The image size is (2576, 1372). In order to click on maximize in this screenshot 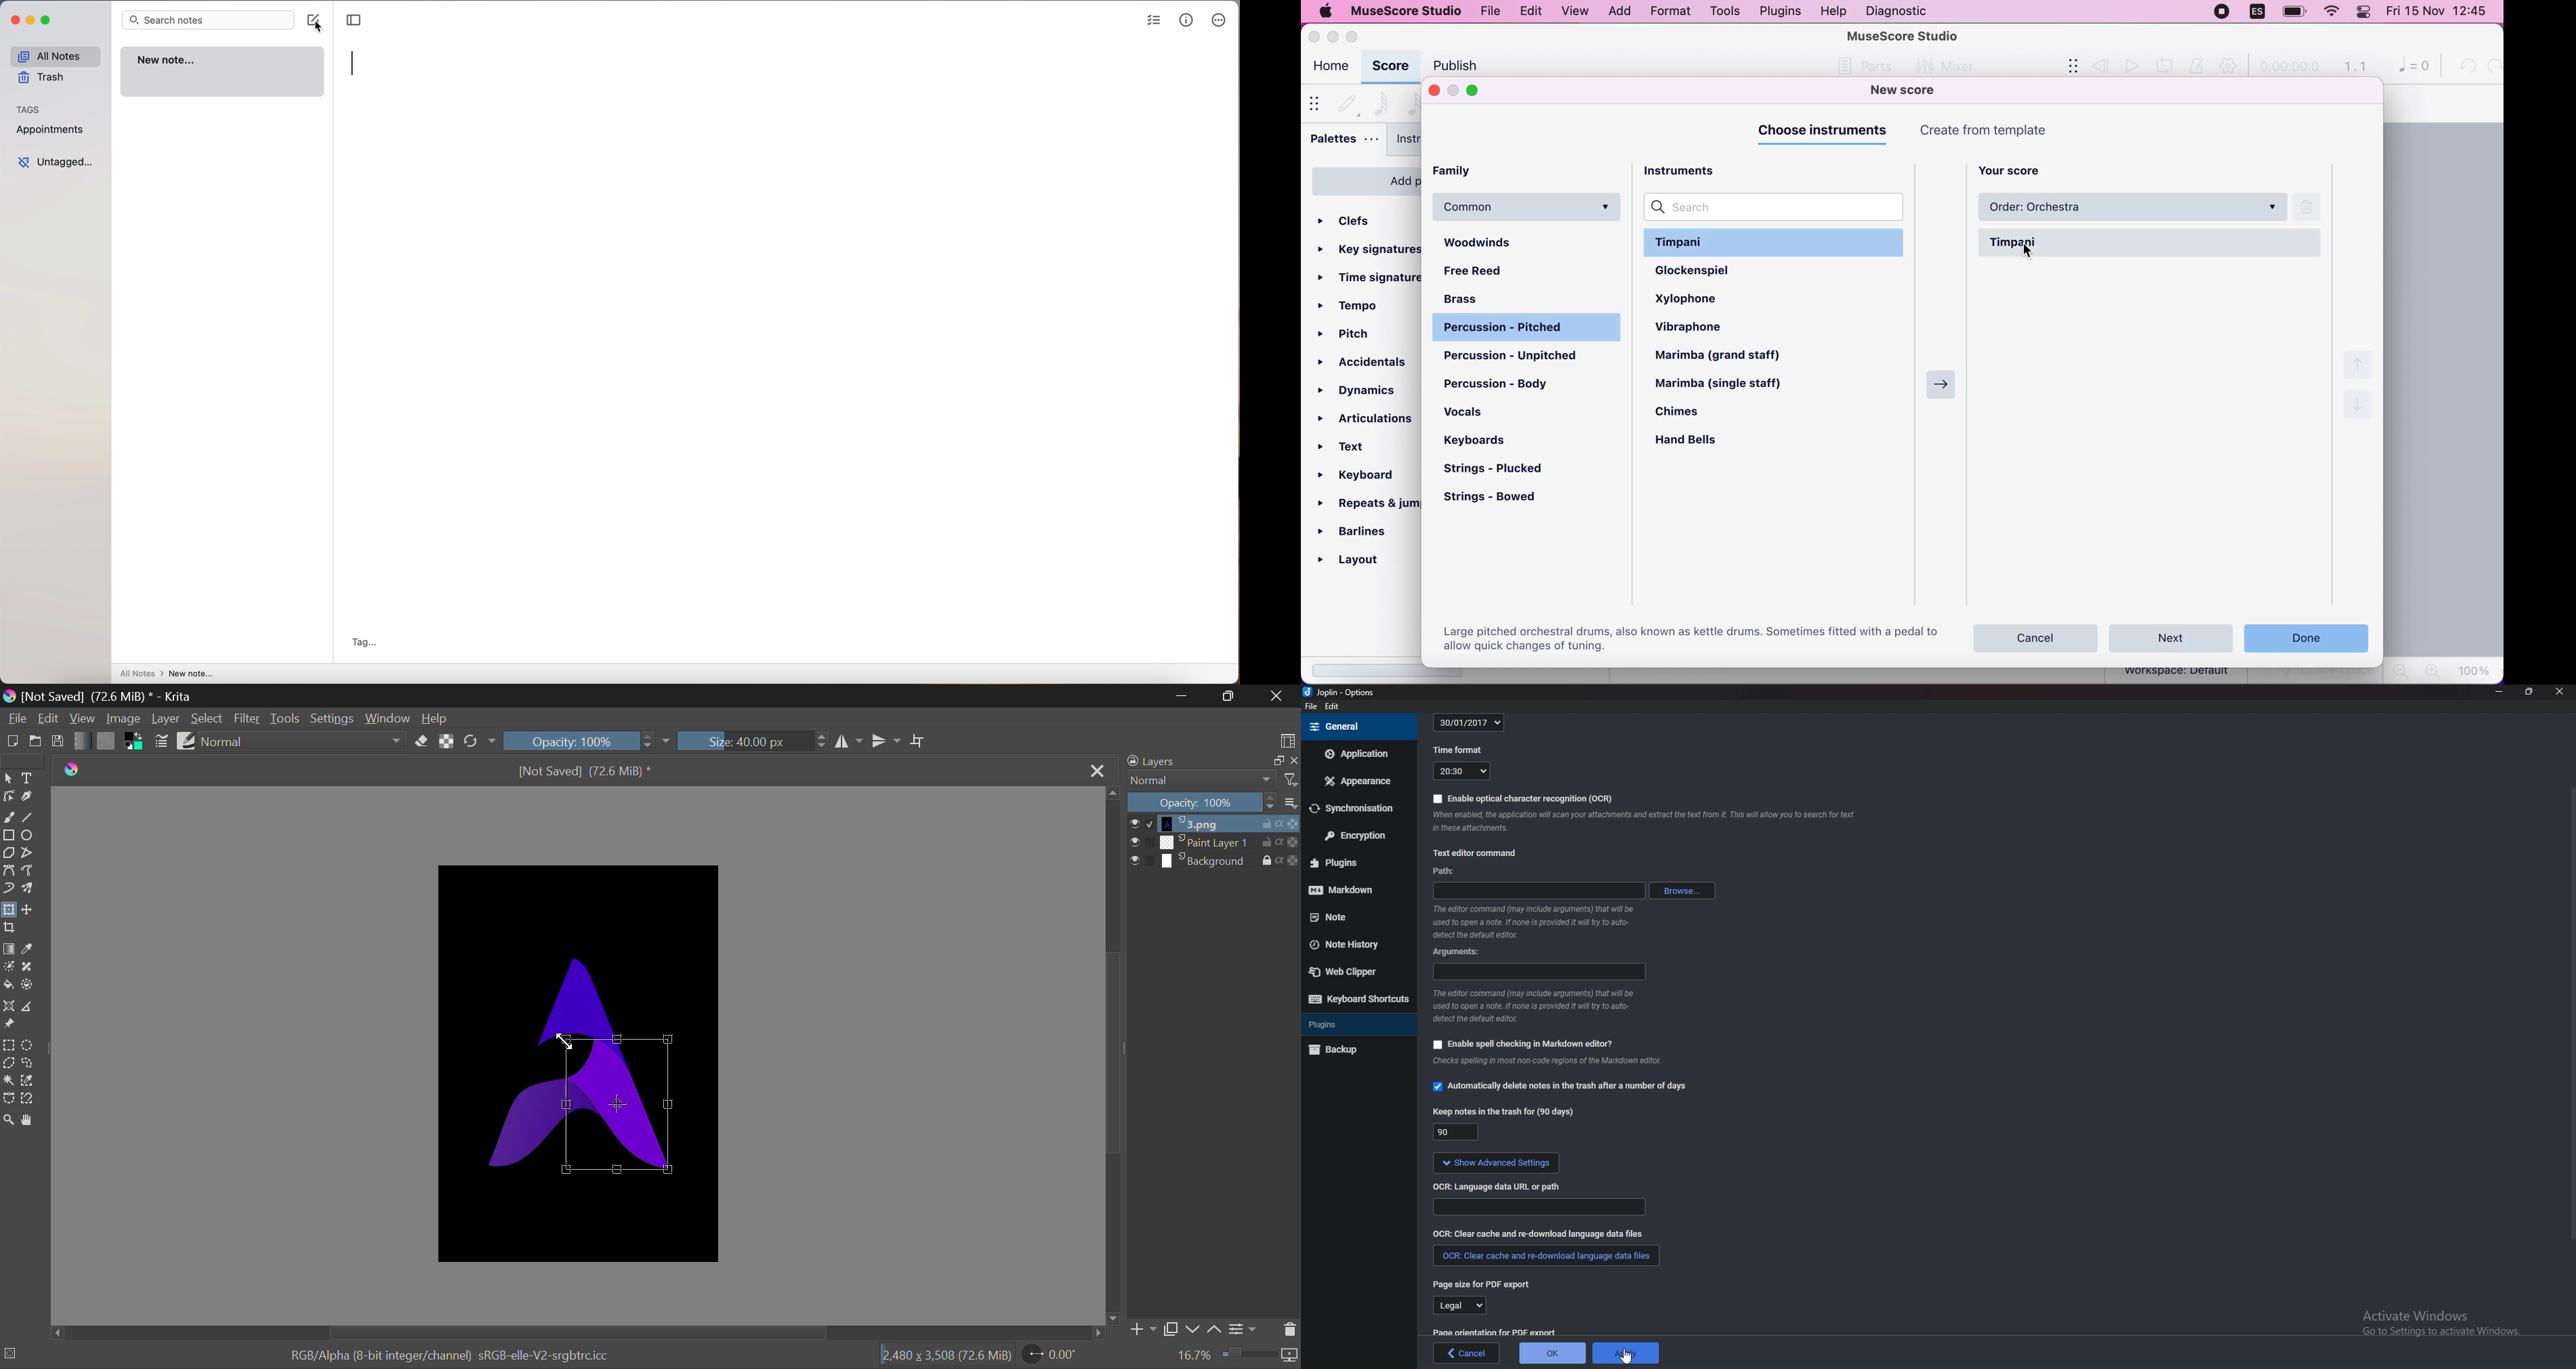, I will do `click(1356, 36)`.